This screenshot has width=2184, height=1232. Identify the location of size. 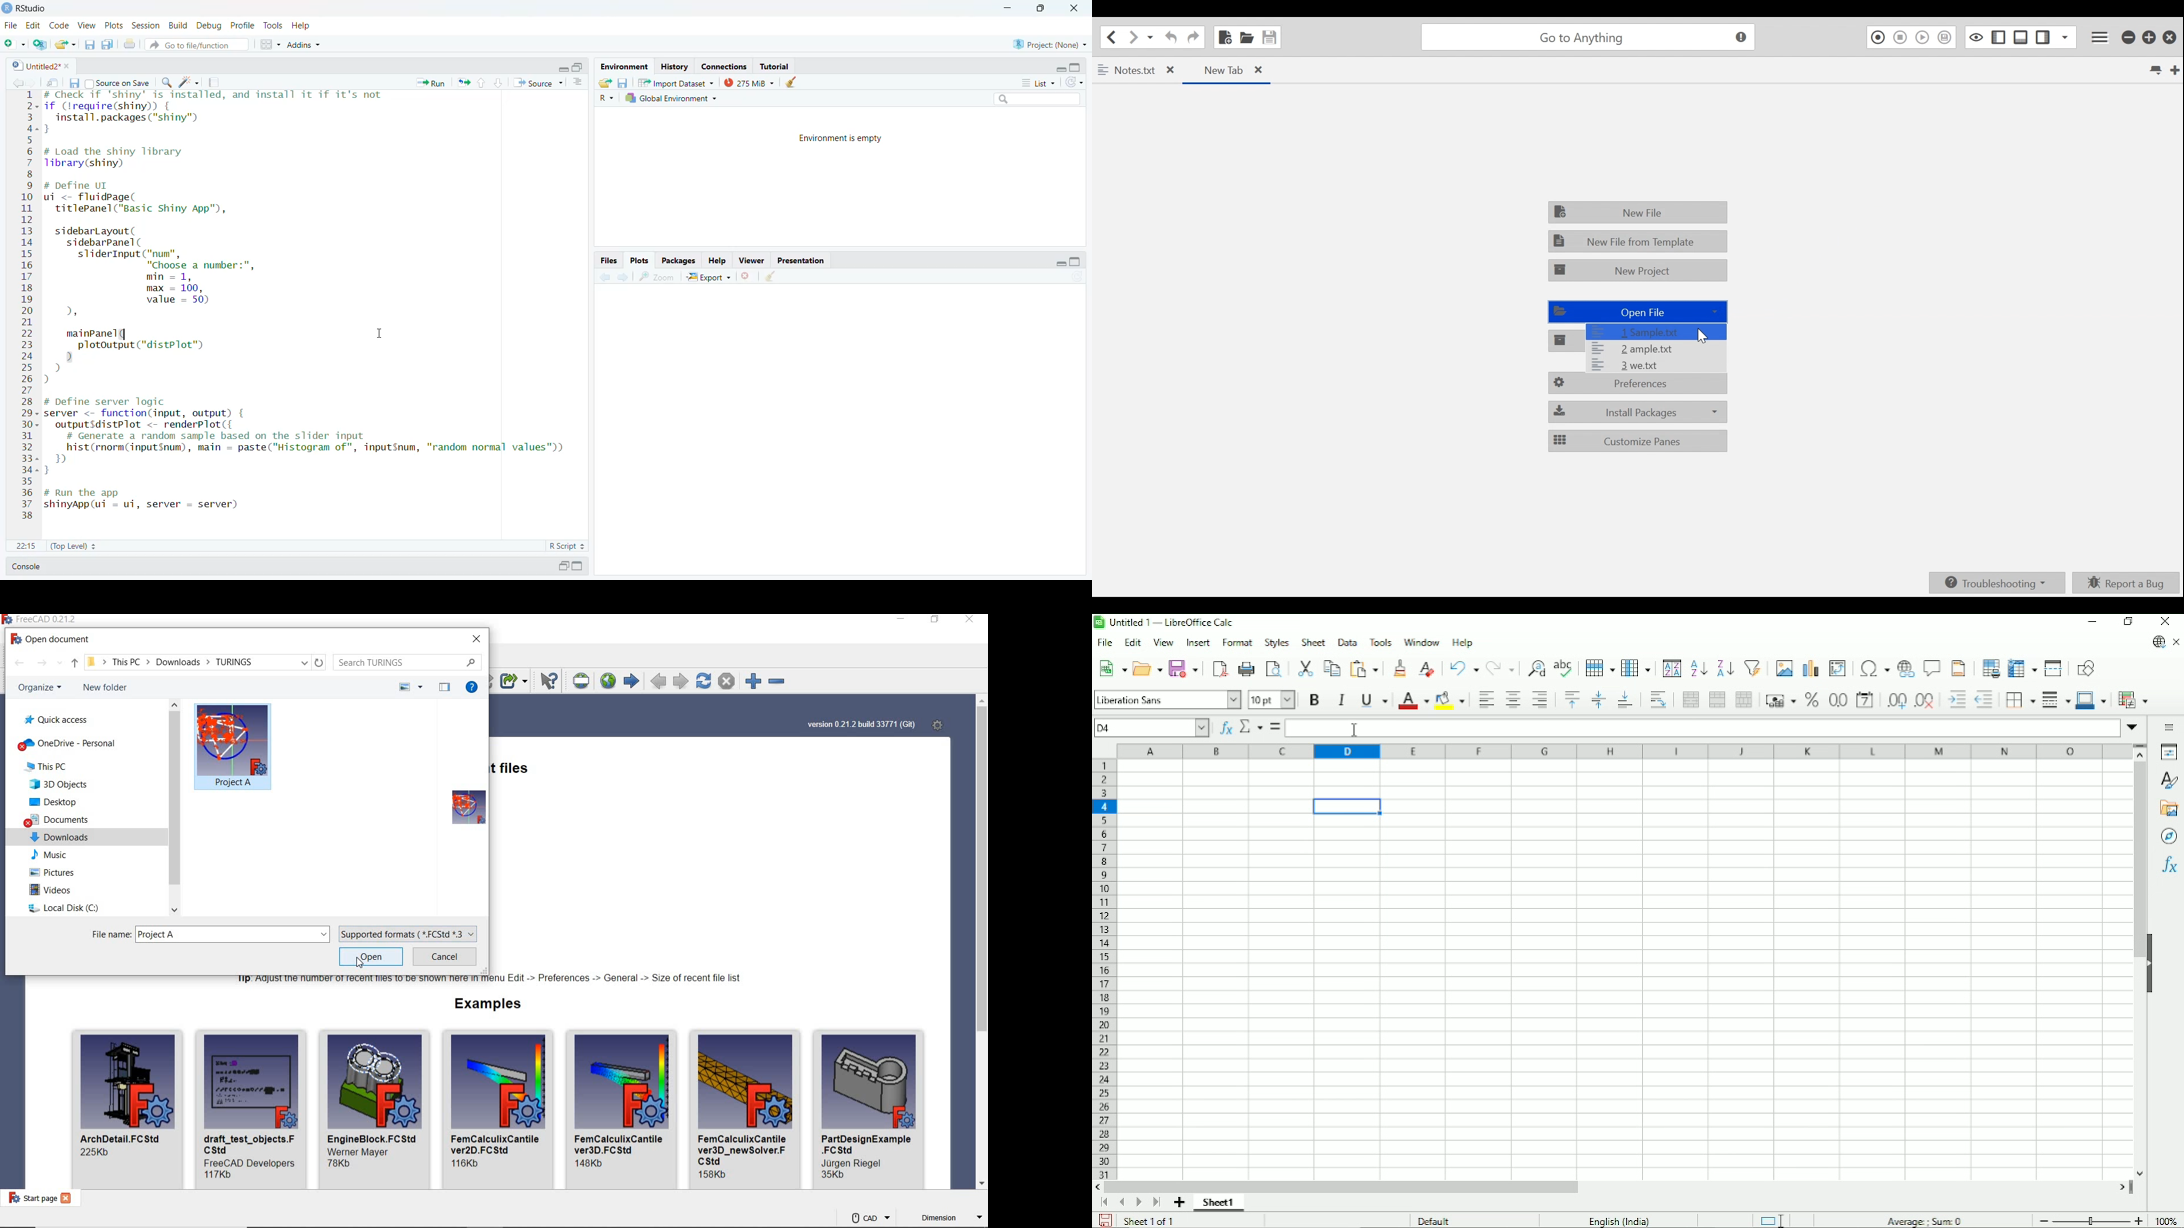
(96, 1153).